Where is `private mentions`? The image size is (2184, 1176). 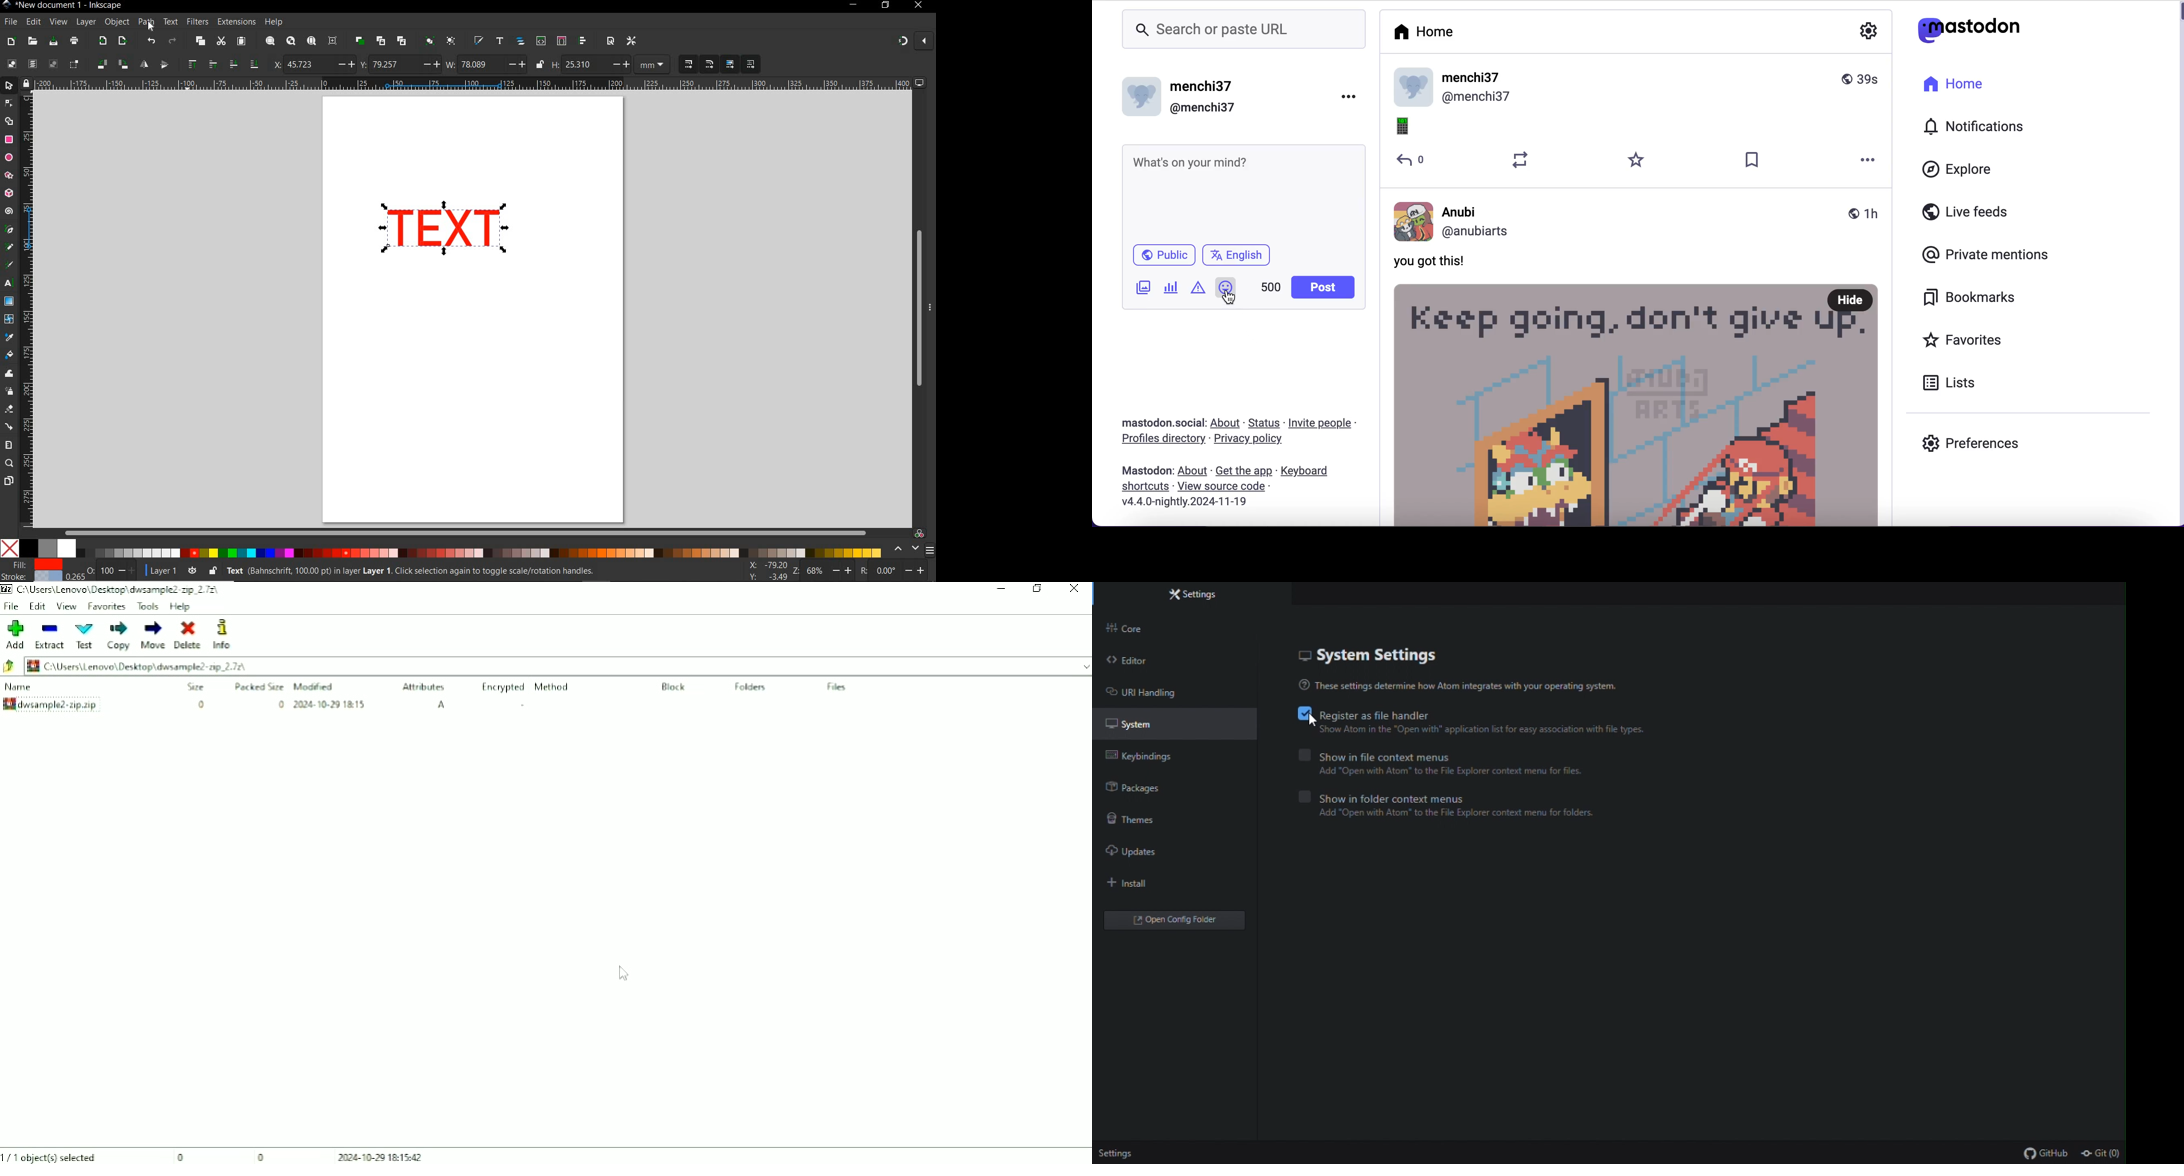
private mentions is located at coordinates (1987, 253).